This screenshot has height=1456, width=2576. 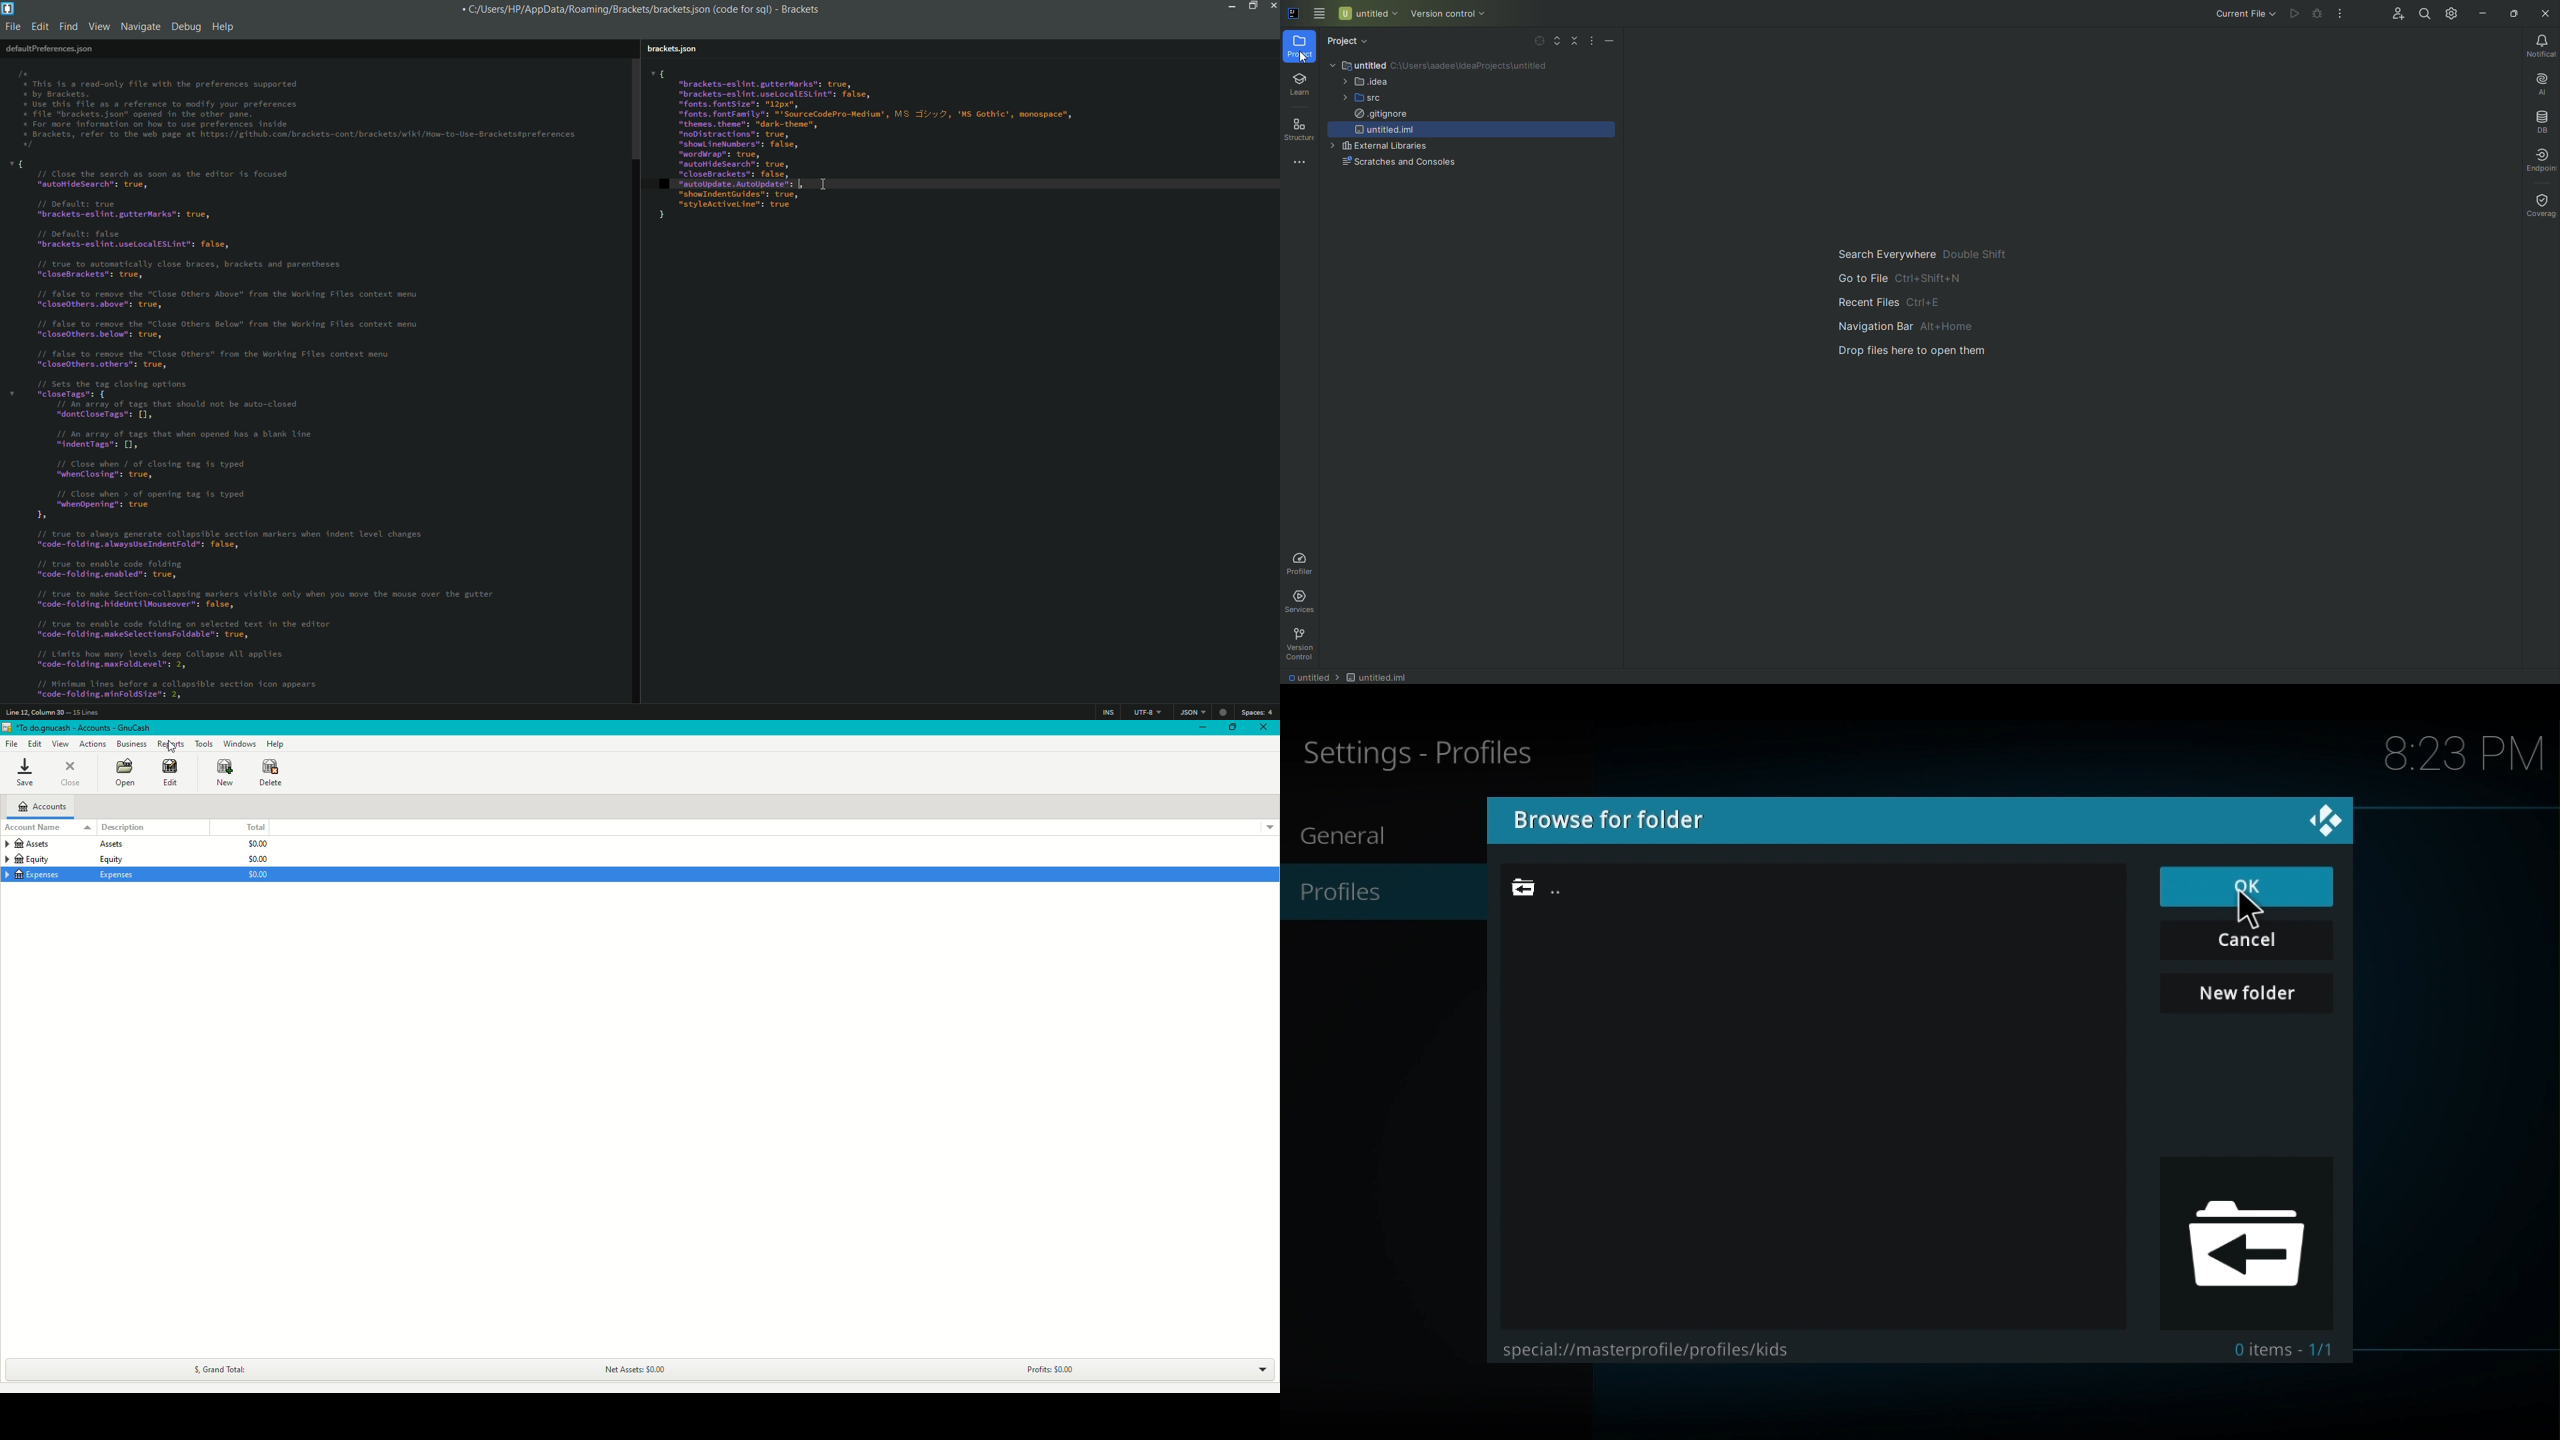 What do you see at coordinates (638, 1367) in the screenshot?
I see `Net Assets` at bounding box center [638, 1367].